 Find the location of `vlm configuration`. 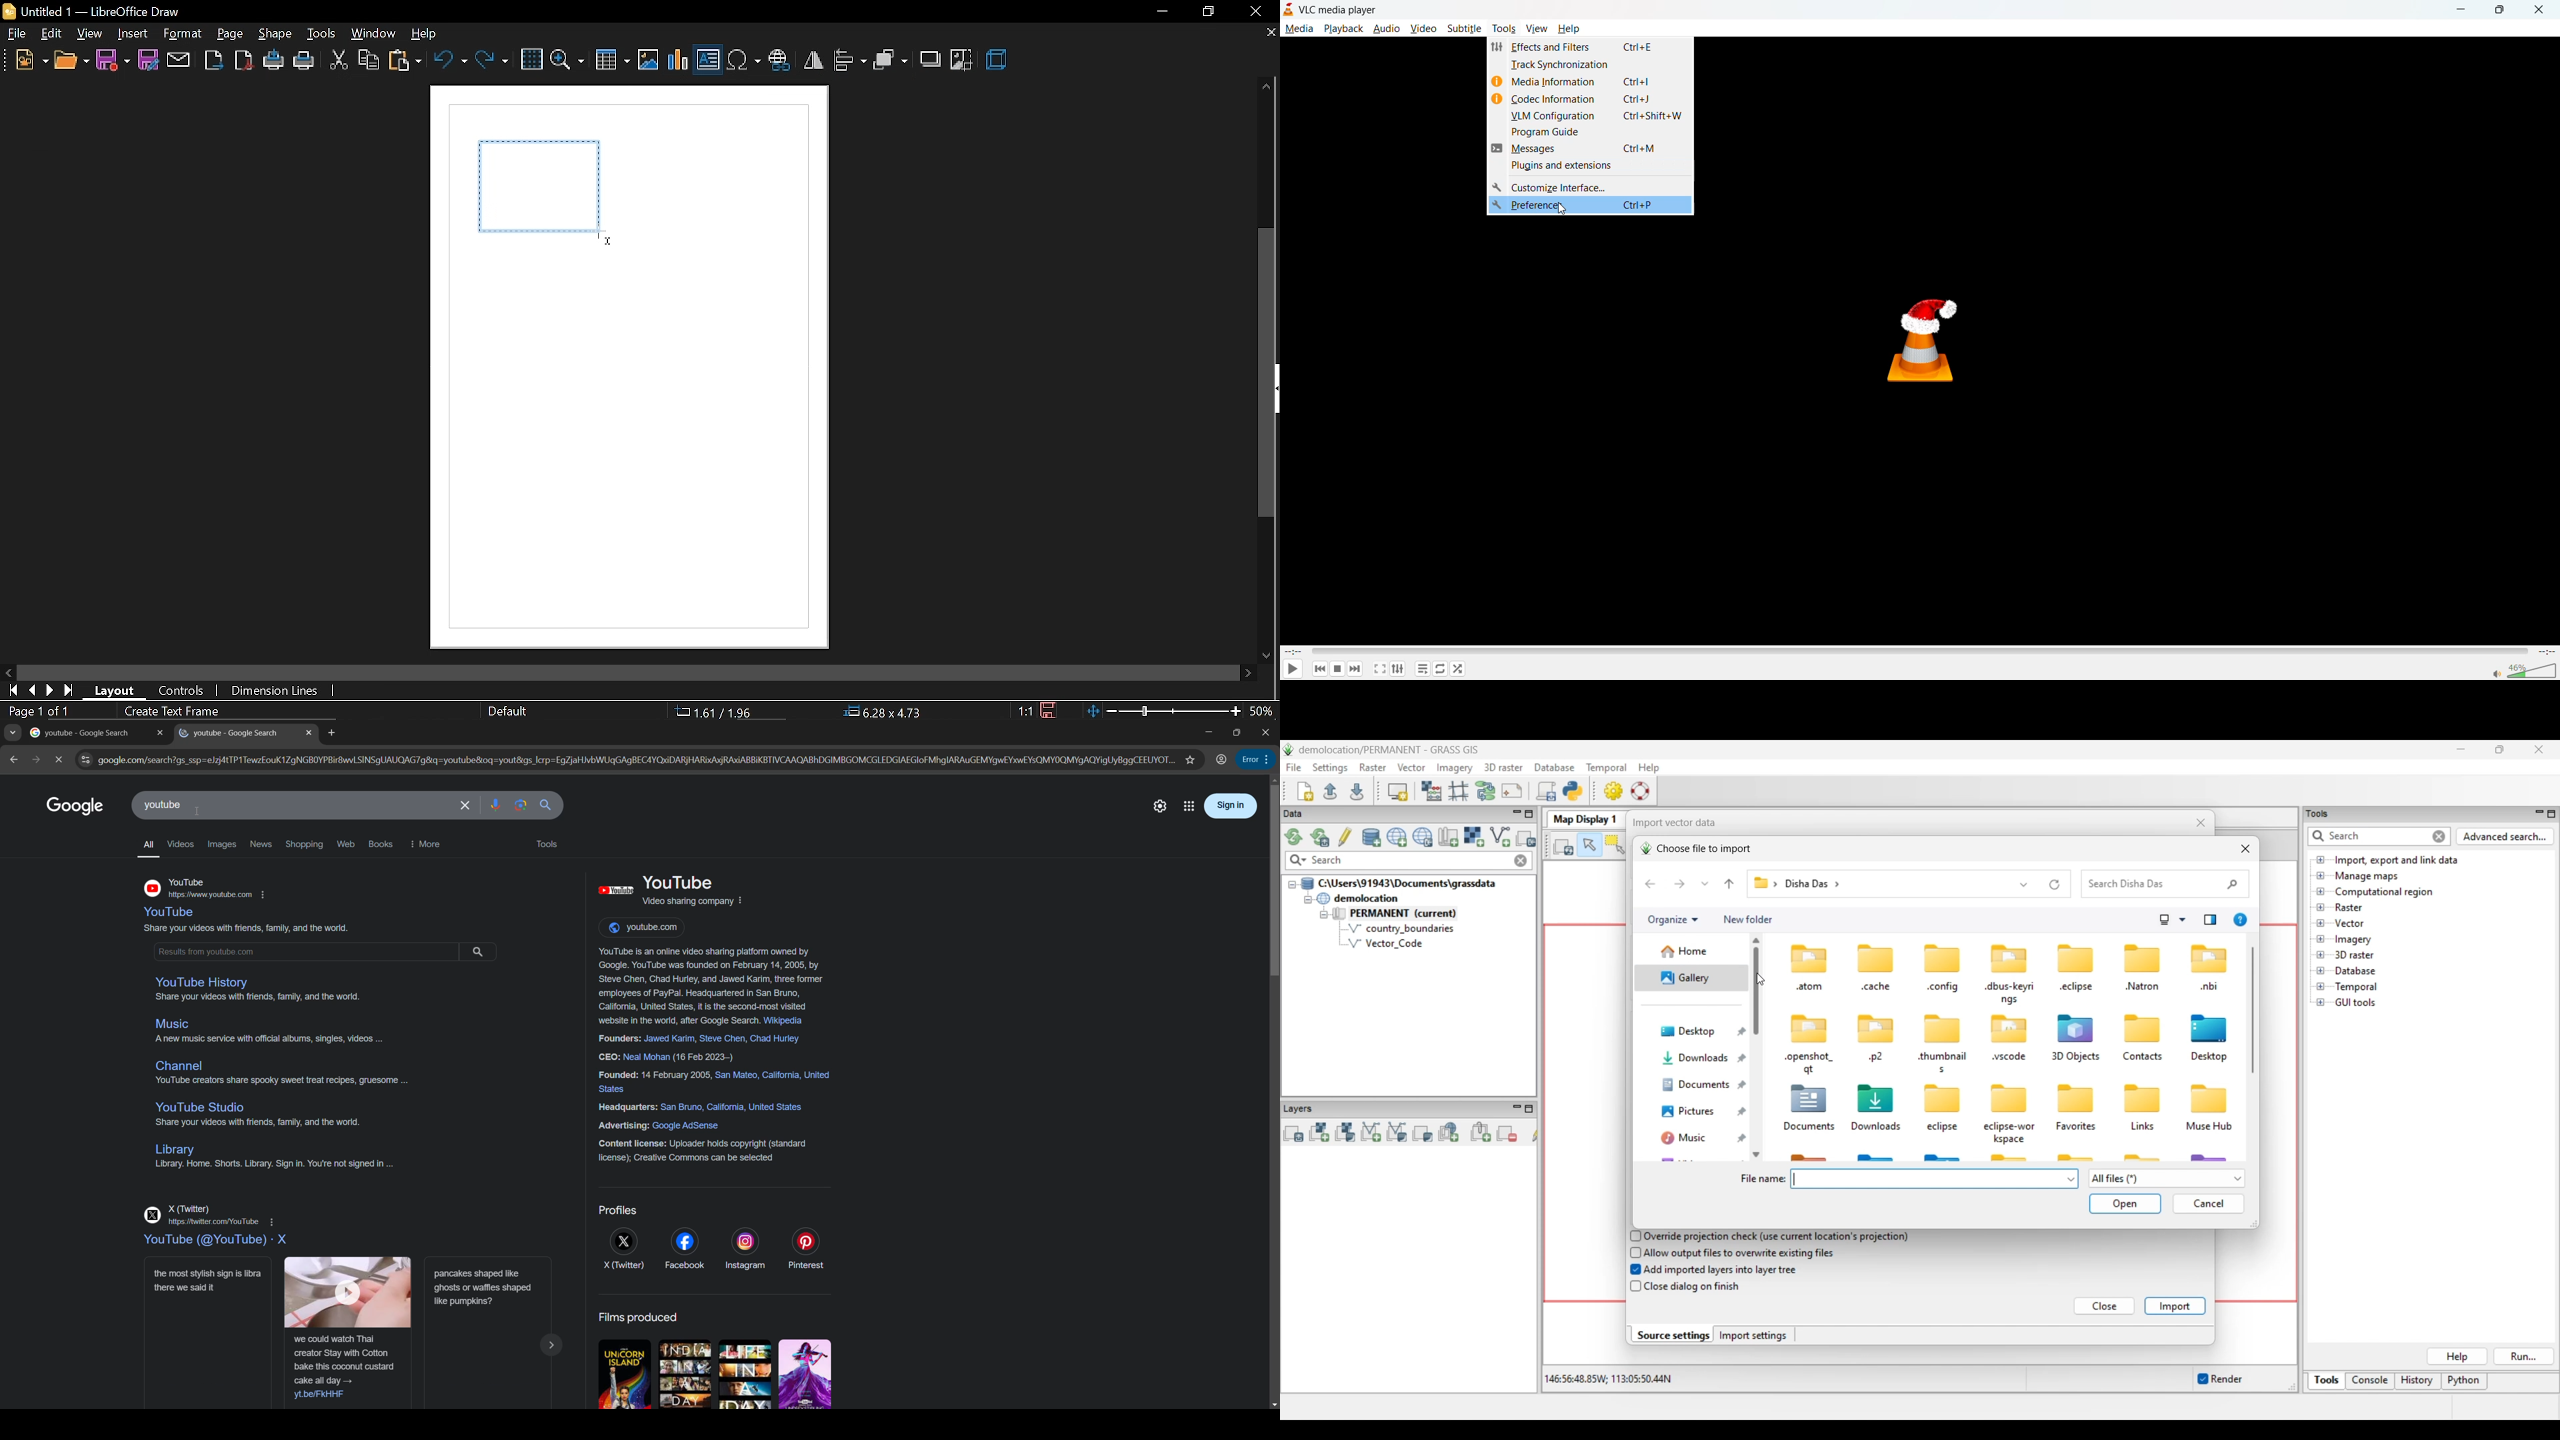

vlm configuration is located at coordinates (1601, 116).